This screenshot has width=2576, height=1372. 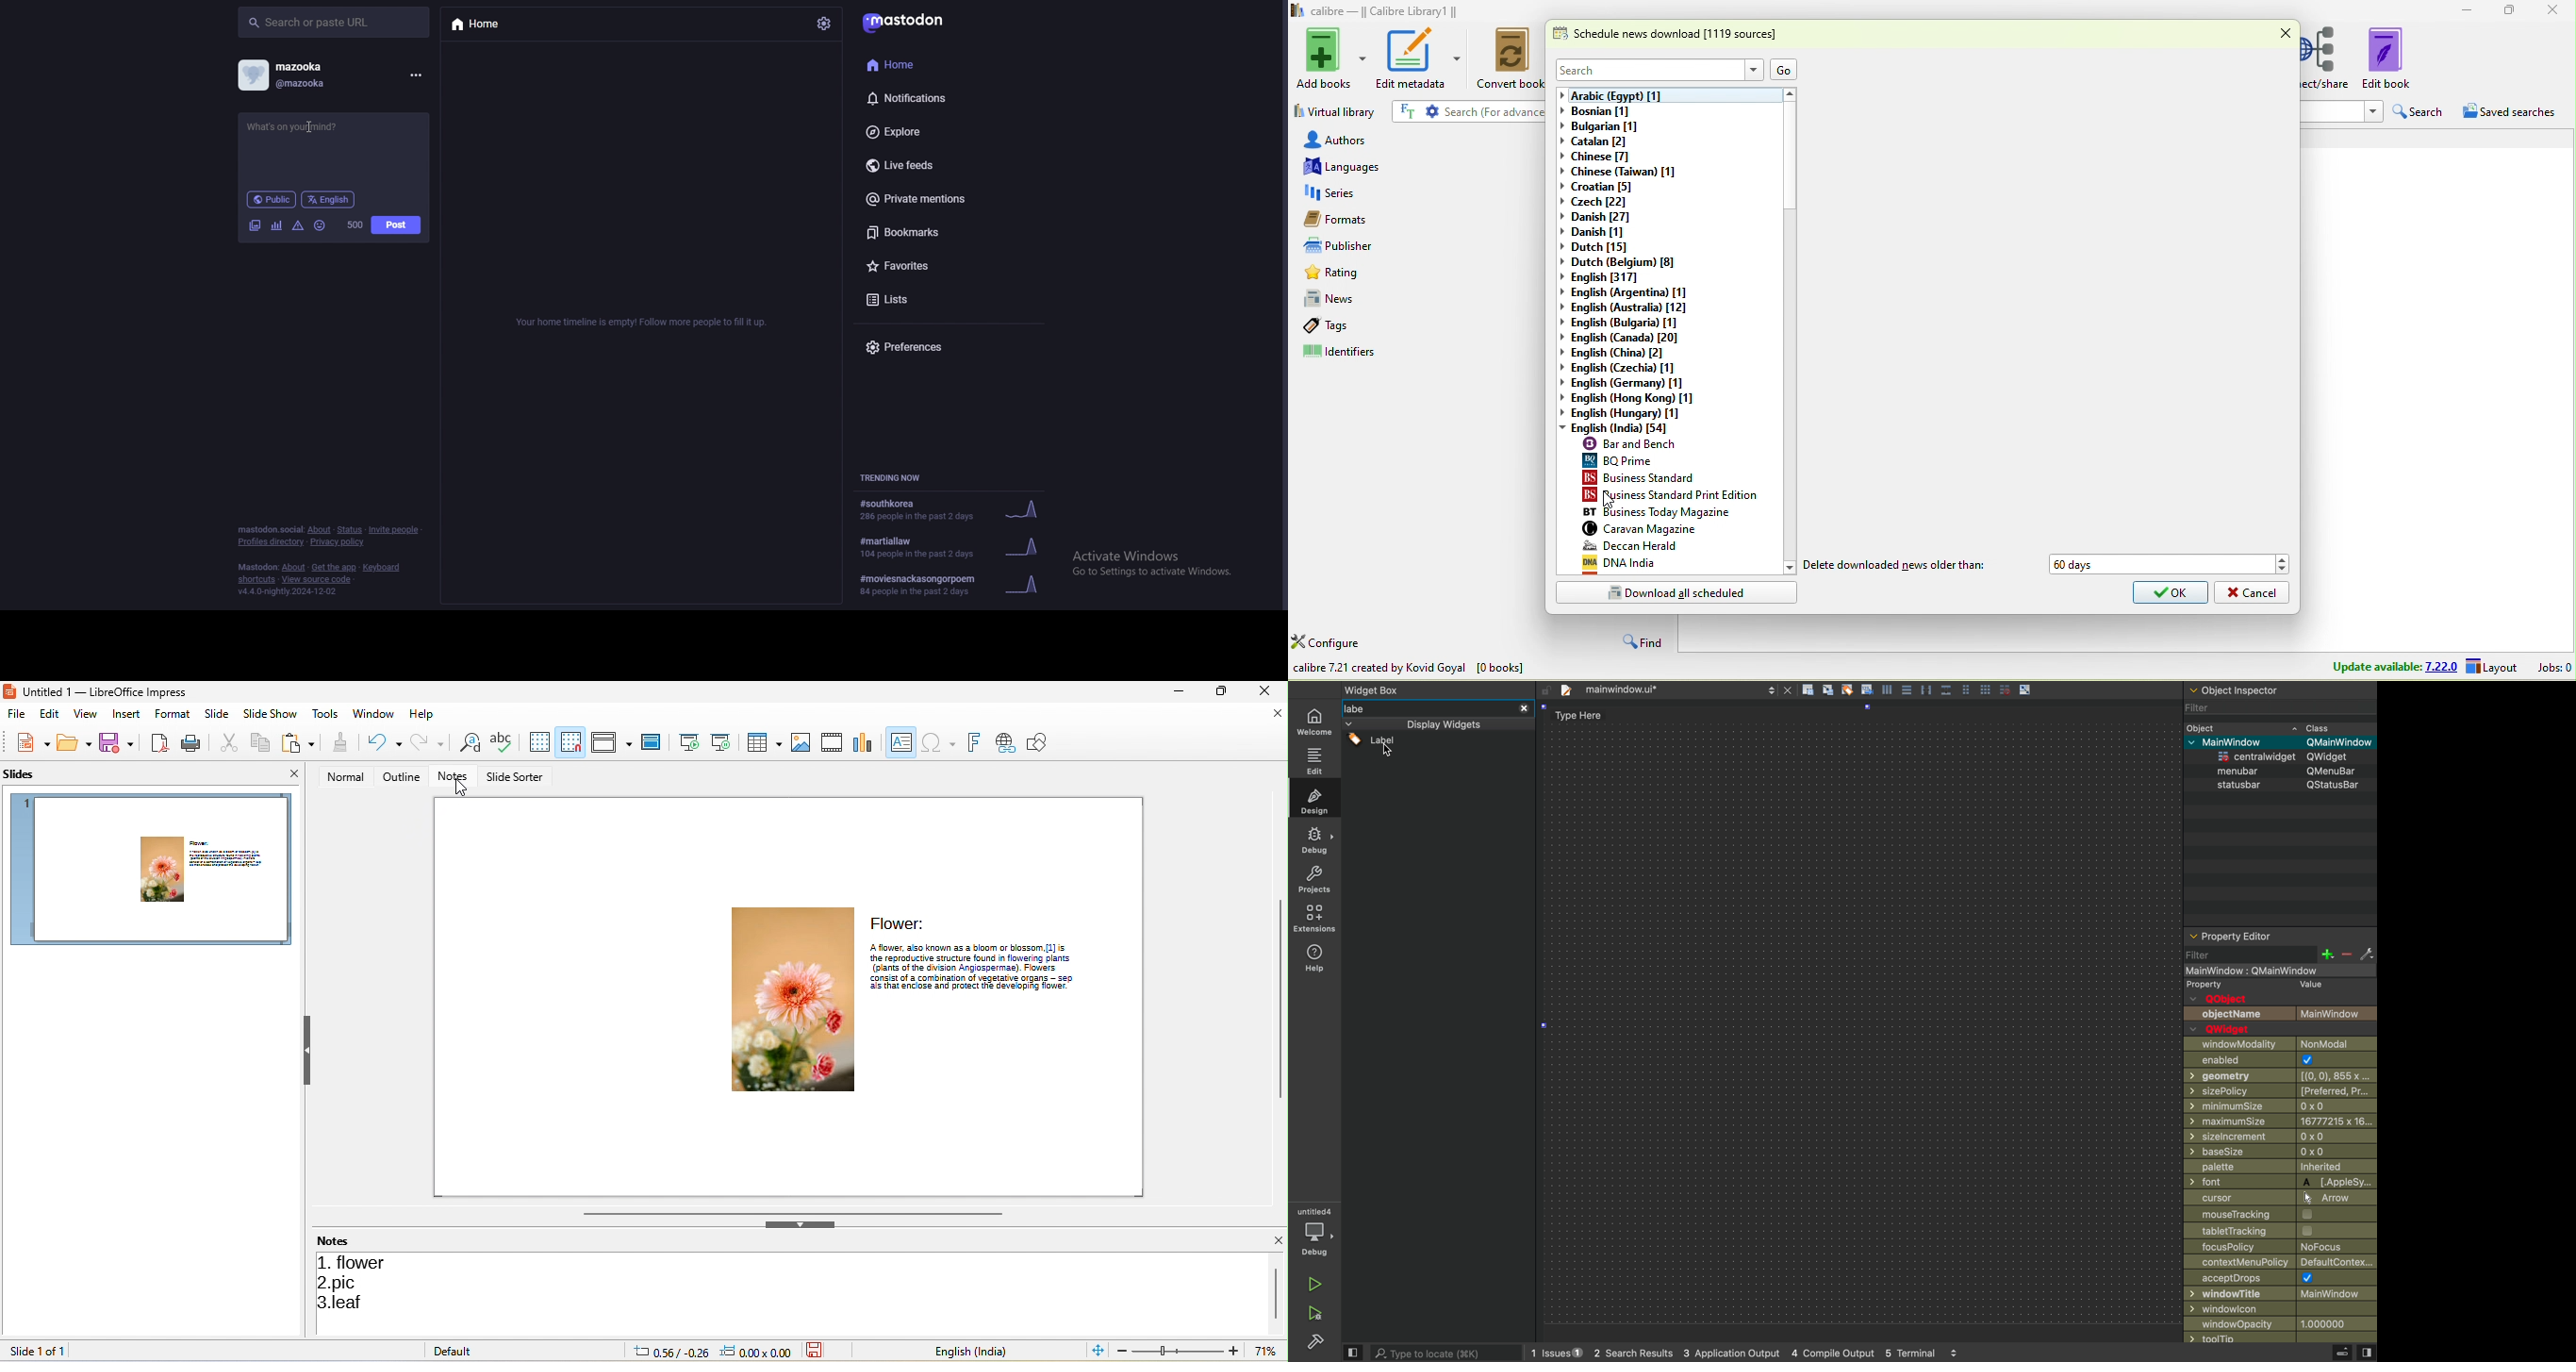 What do you see at coordinates (1278, 714) in the screenshot?
I see `close` at bounding box center [1278, 714].